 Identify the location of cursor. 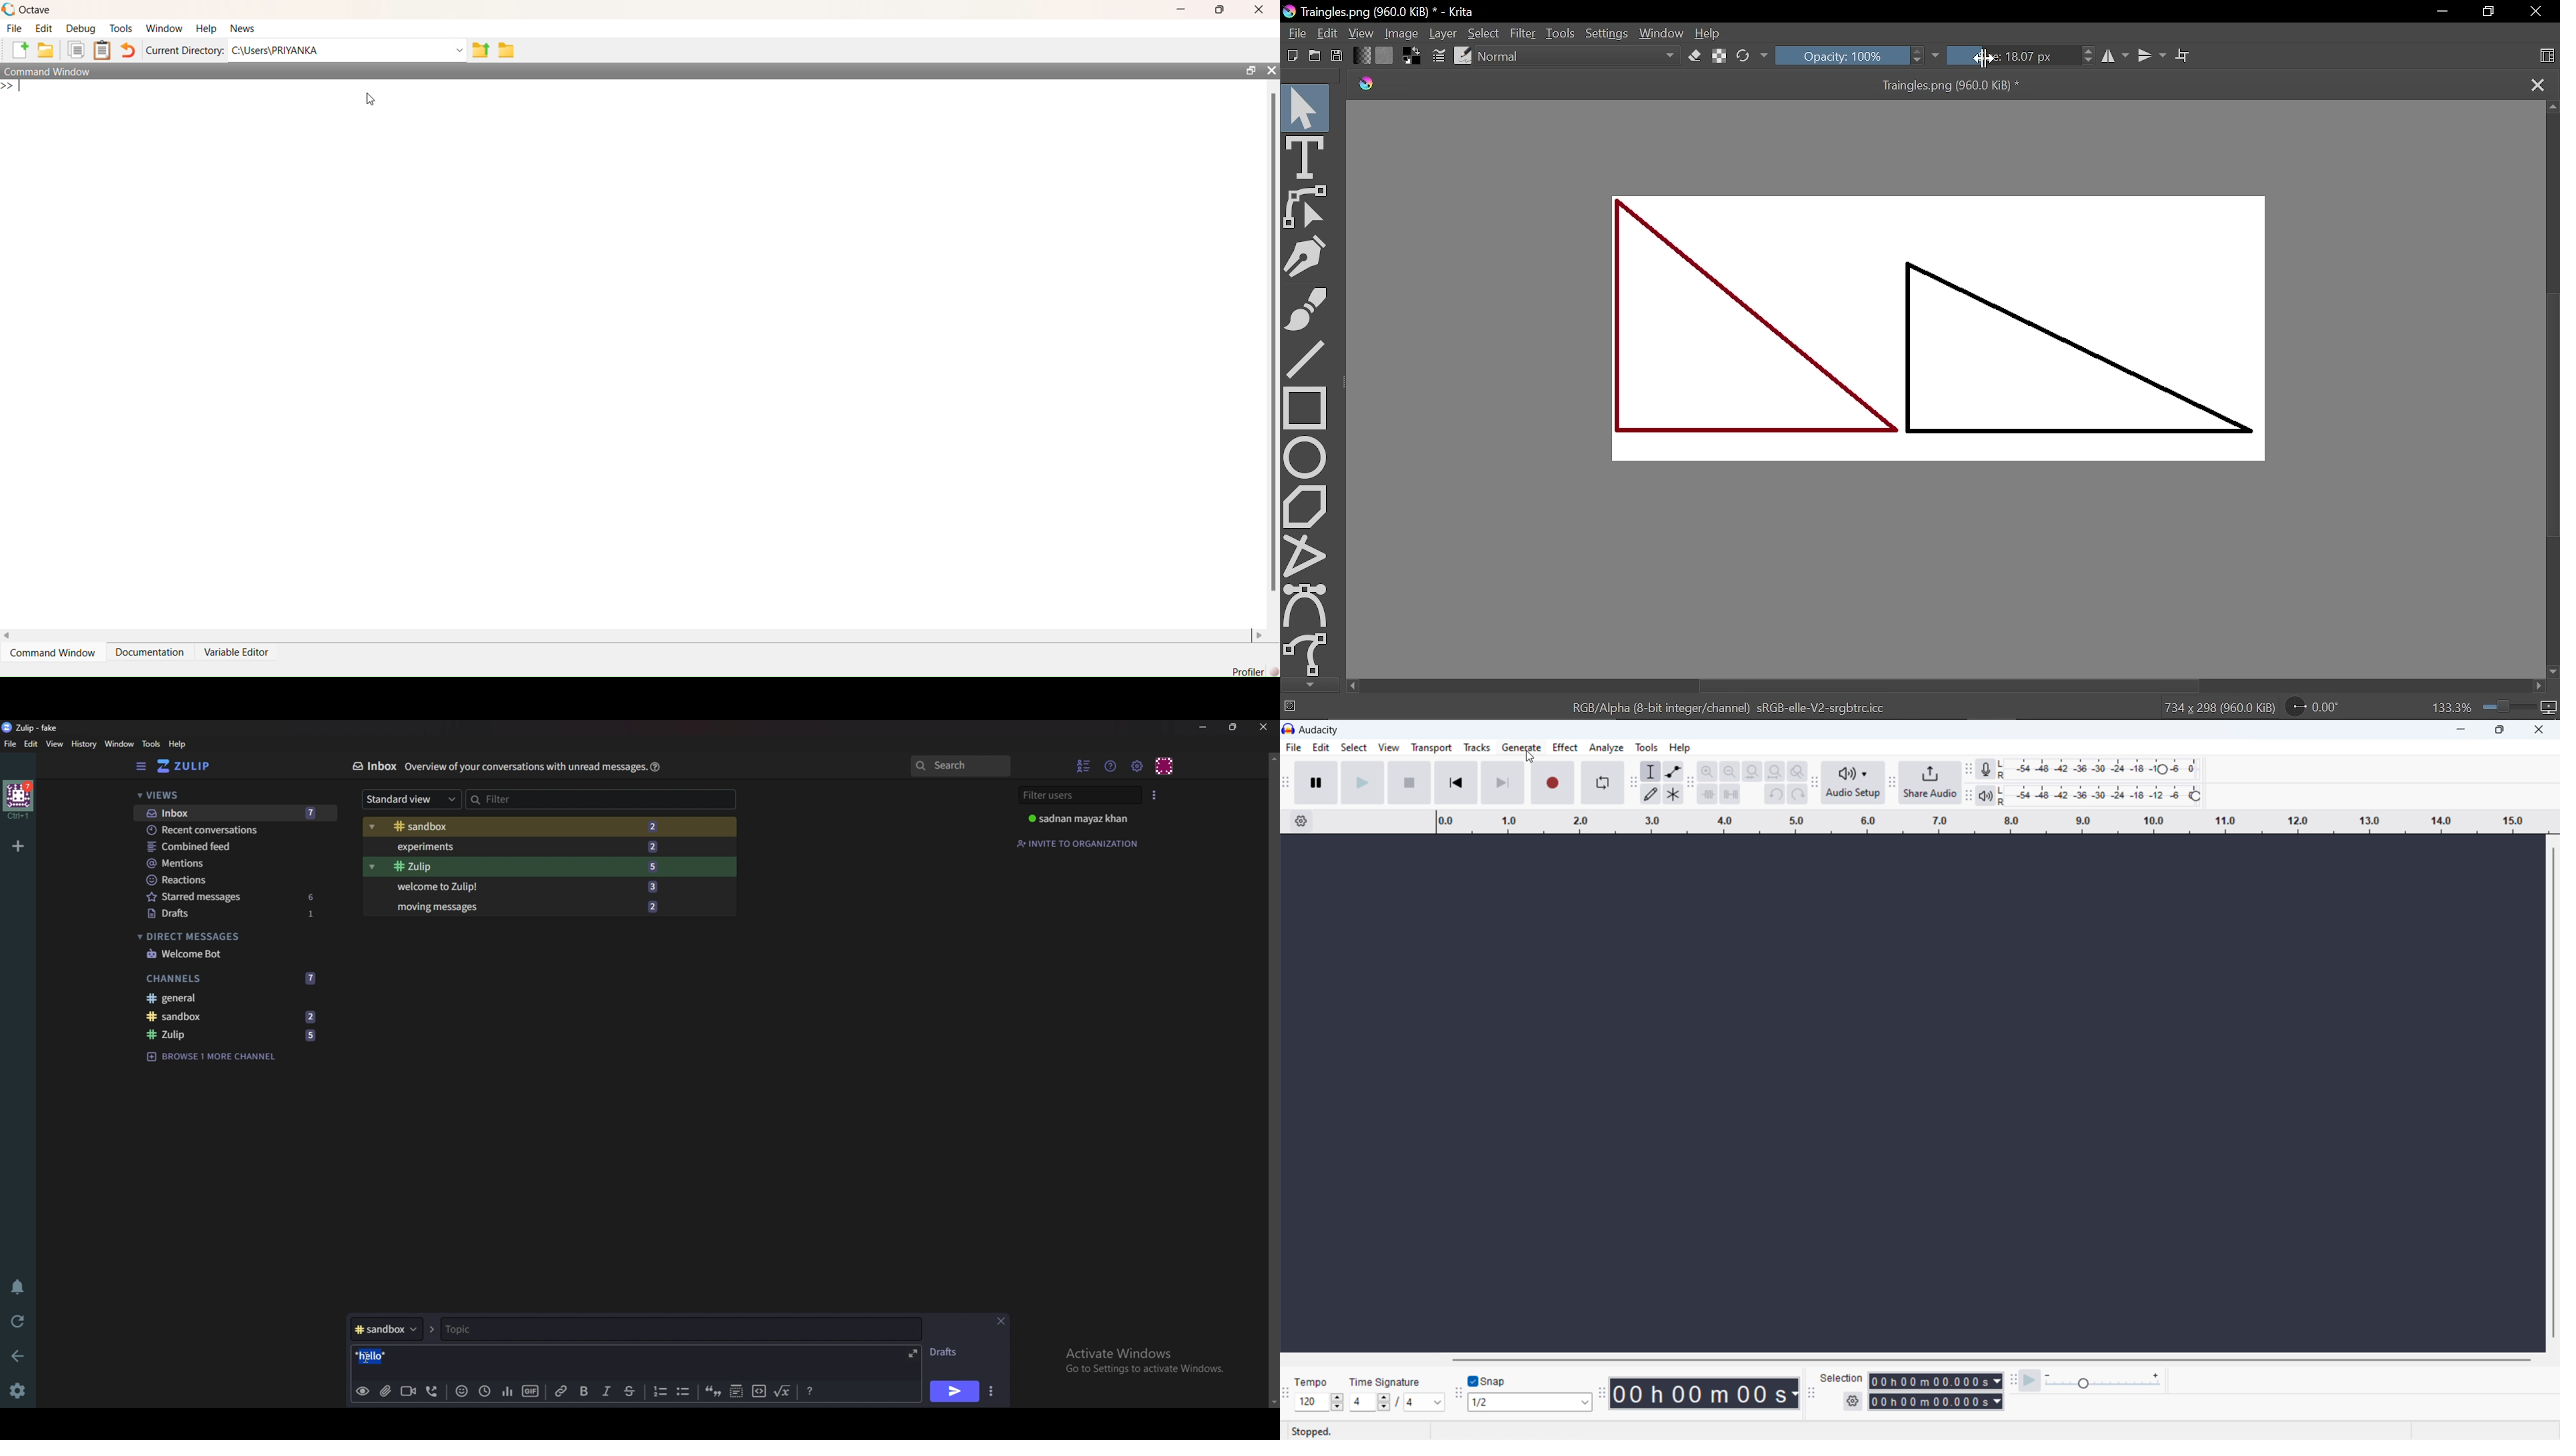
(372, 1357).